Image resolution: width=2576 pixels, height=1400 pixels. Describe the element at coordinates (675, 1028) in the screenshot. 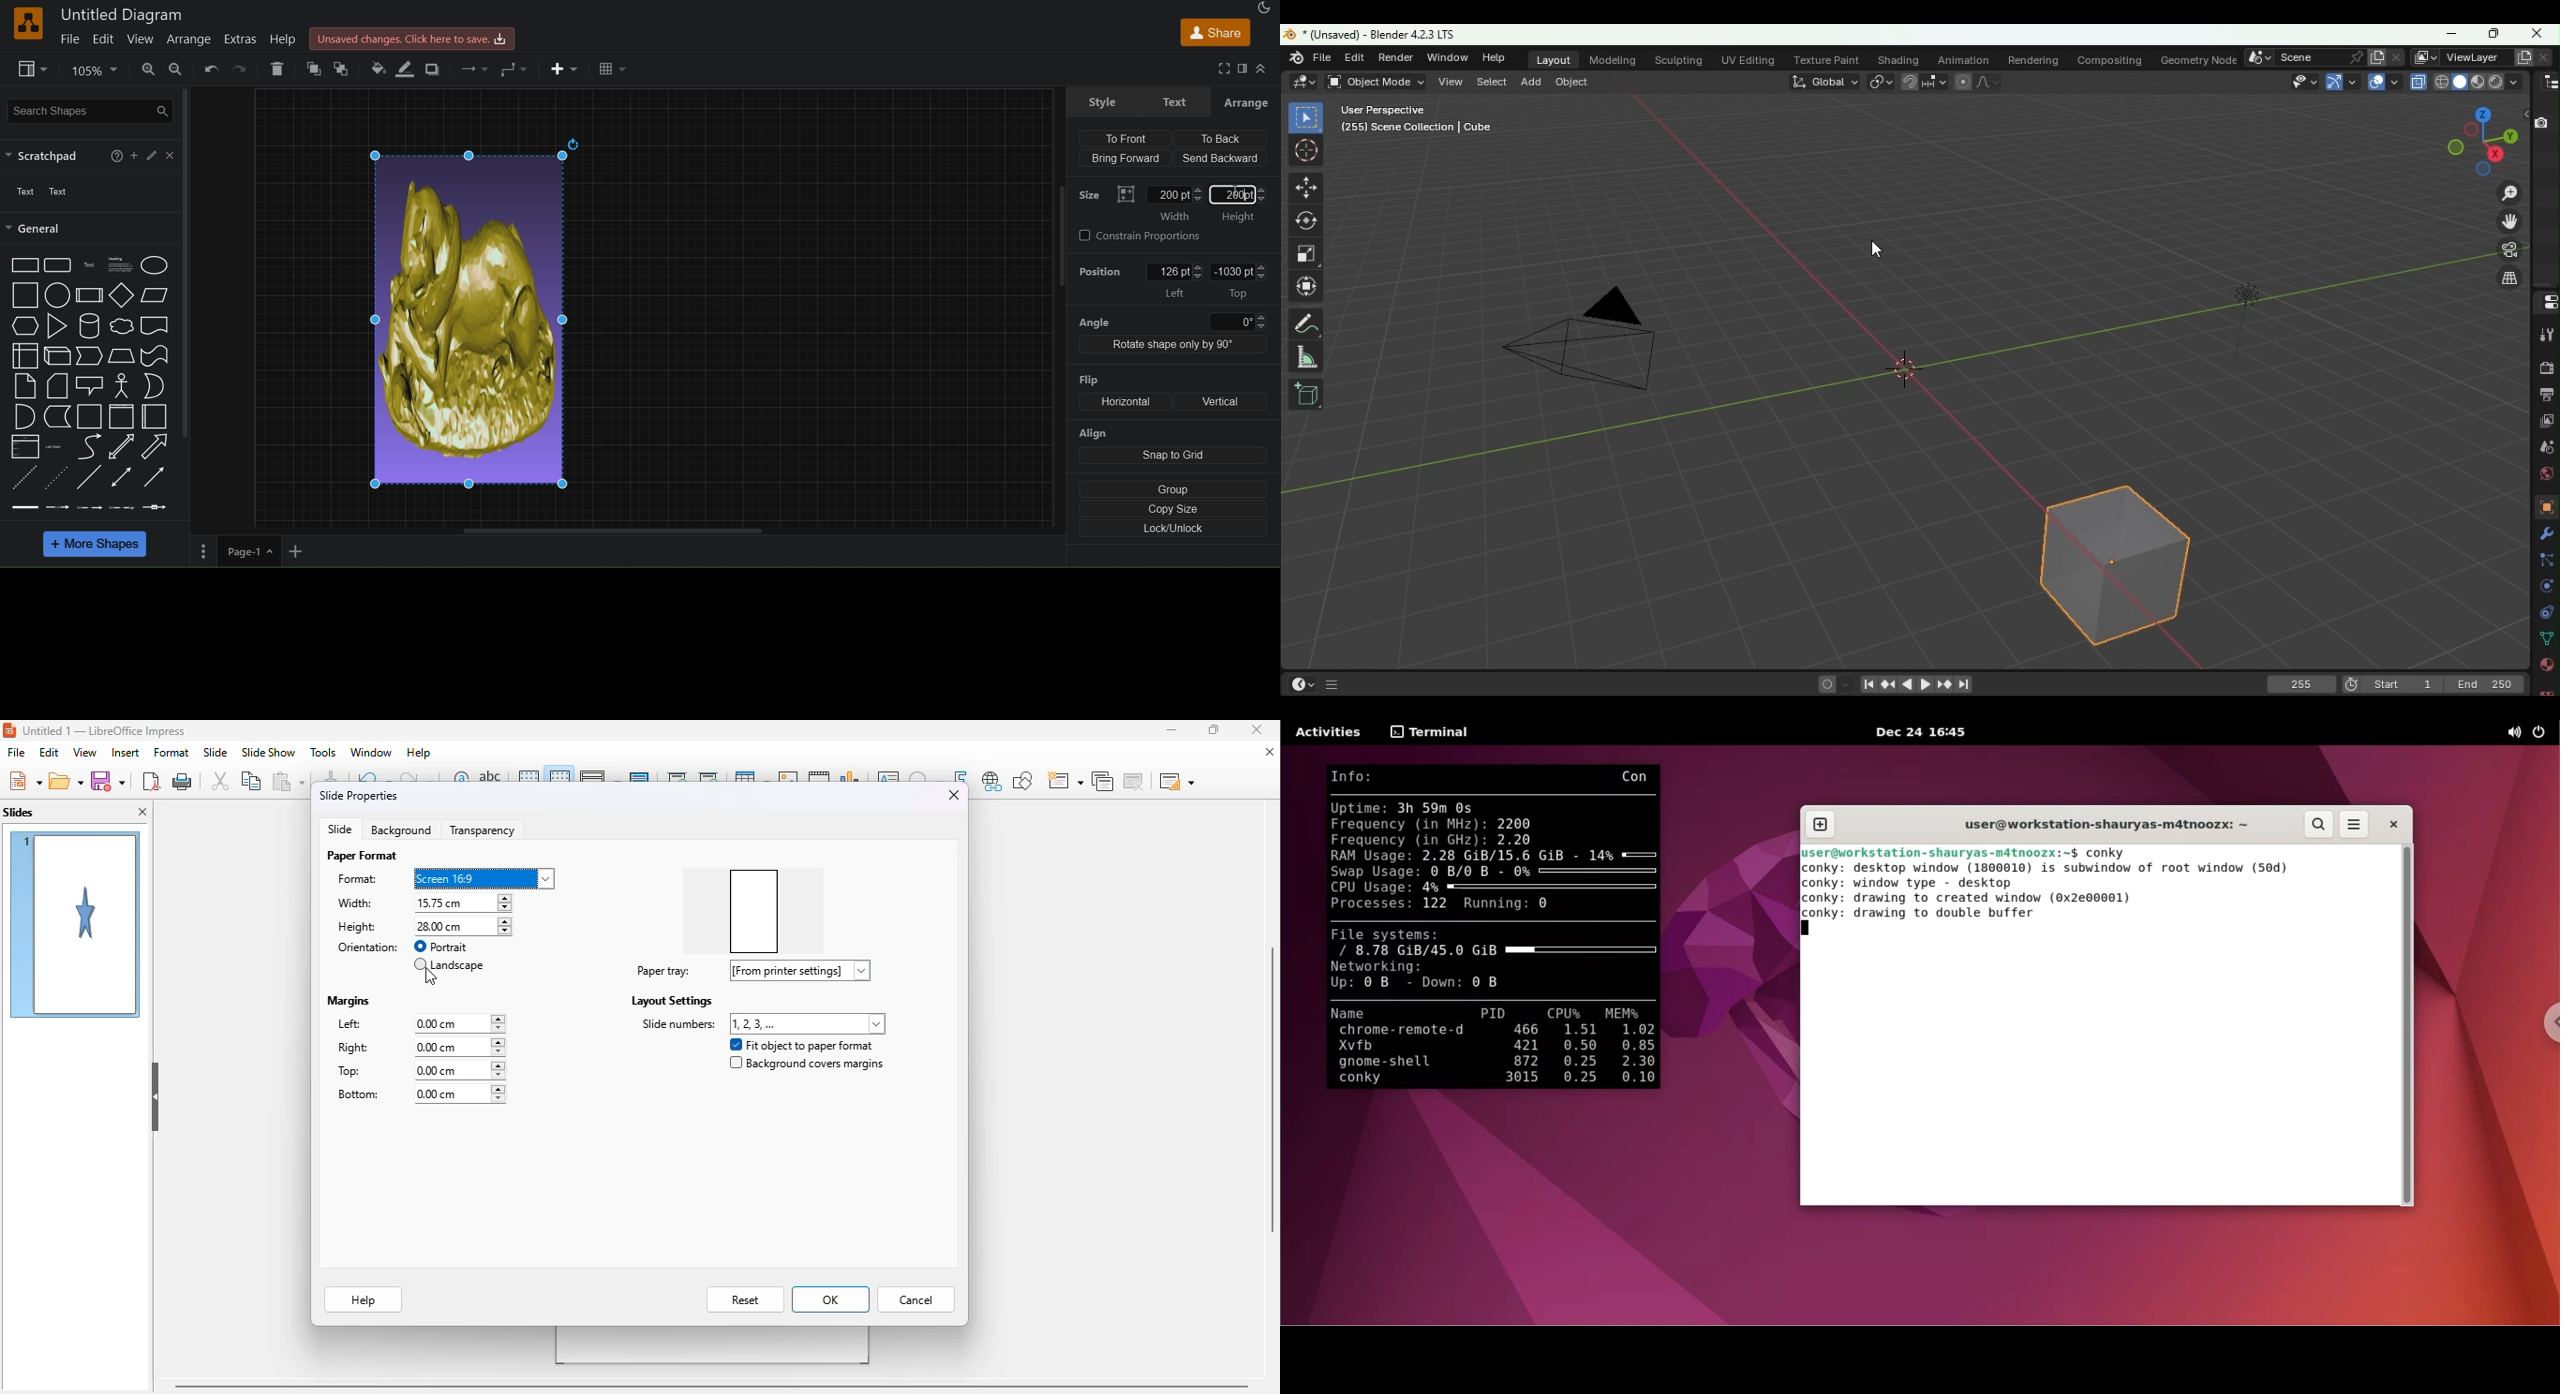

I see `side numbers` at that location.